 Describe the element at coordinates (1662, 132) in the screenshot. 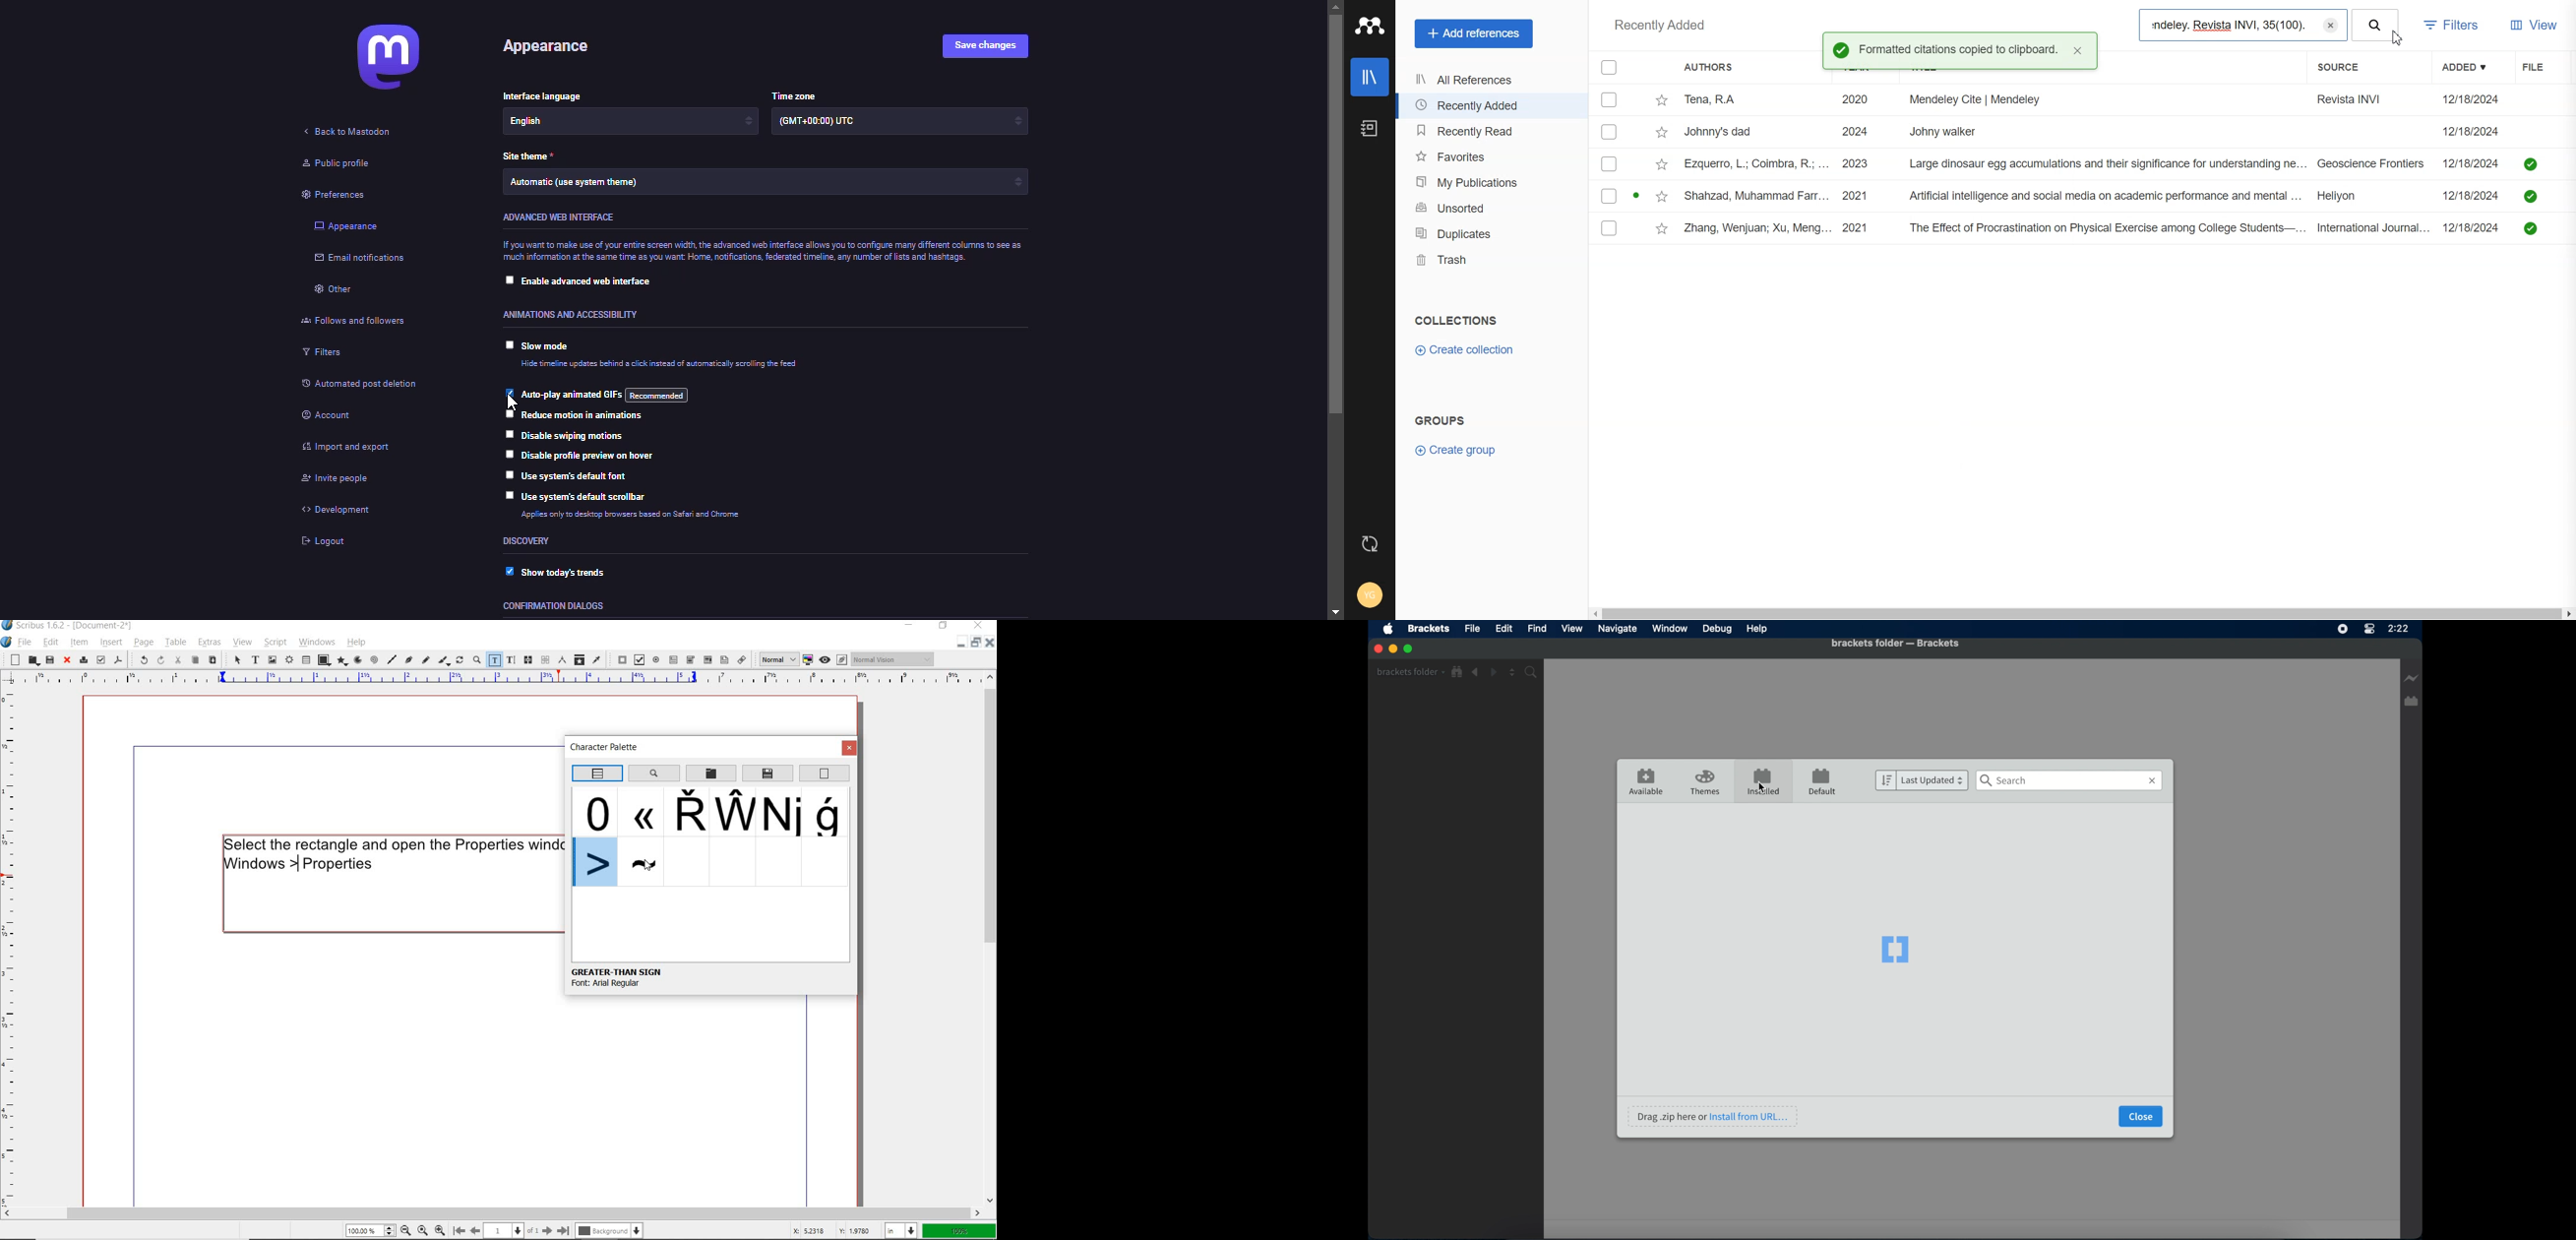

I see `Star` at that location.